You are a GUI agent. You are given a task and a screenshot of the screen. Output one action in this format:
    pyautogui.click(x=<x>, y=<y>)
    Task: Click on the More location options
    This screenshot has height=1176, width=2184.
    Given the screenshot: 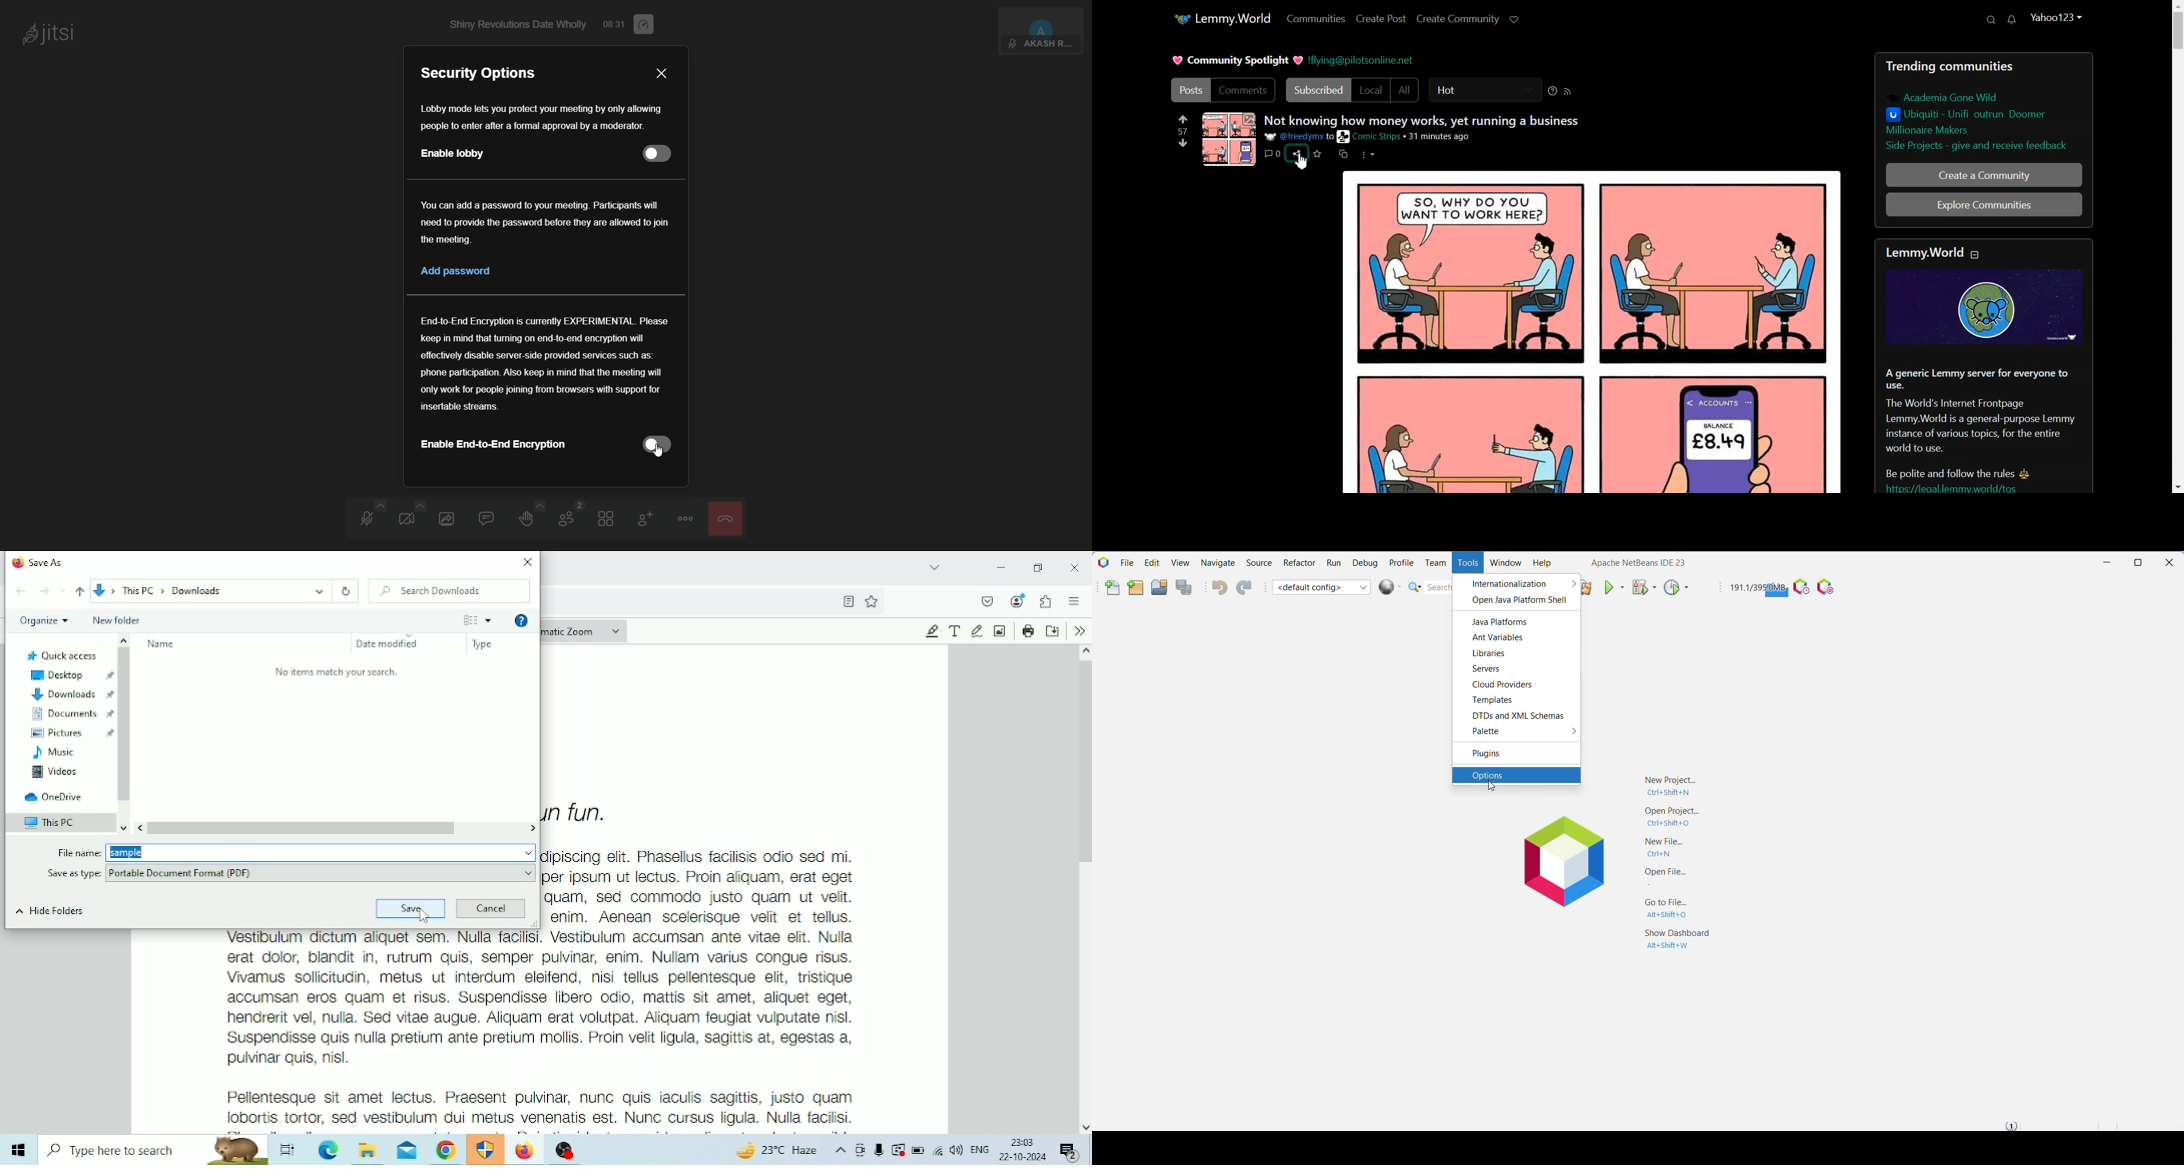 What is the action you would take?
    pyautogui.click(x=320, y=591)
    